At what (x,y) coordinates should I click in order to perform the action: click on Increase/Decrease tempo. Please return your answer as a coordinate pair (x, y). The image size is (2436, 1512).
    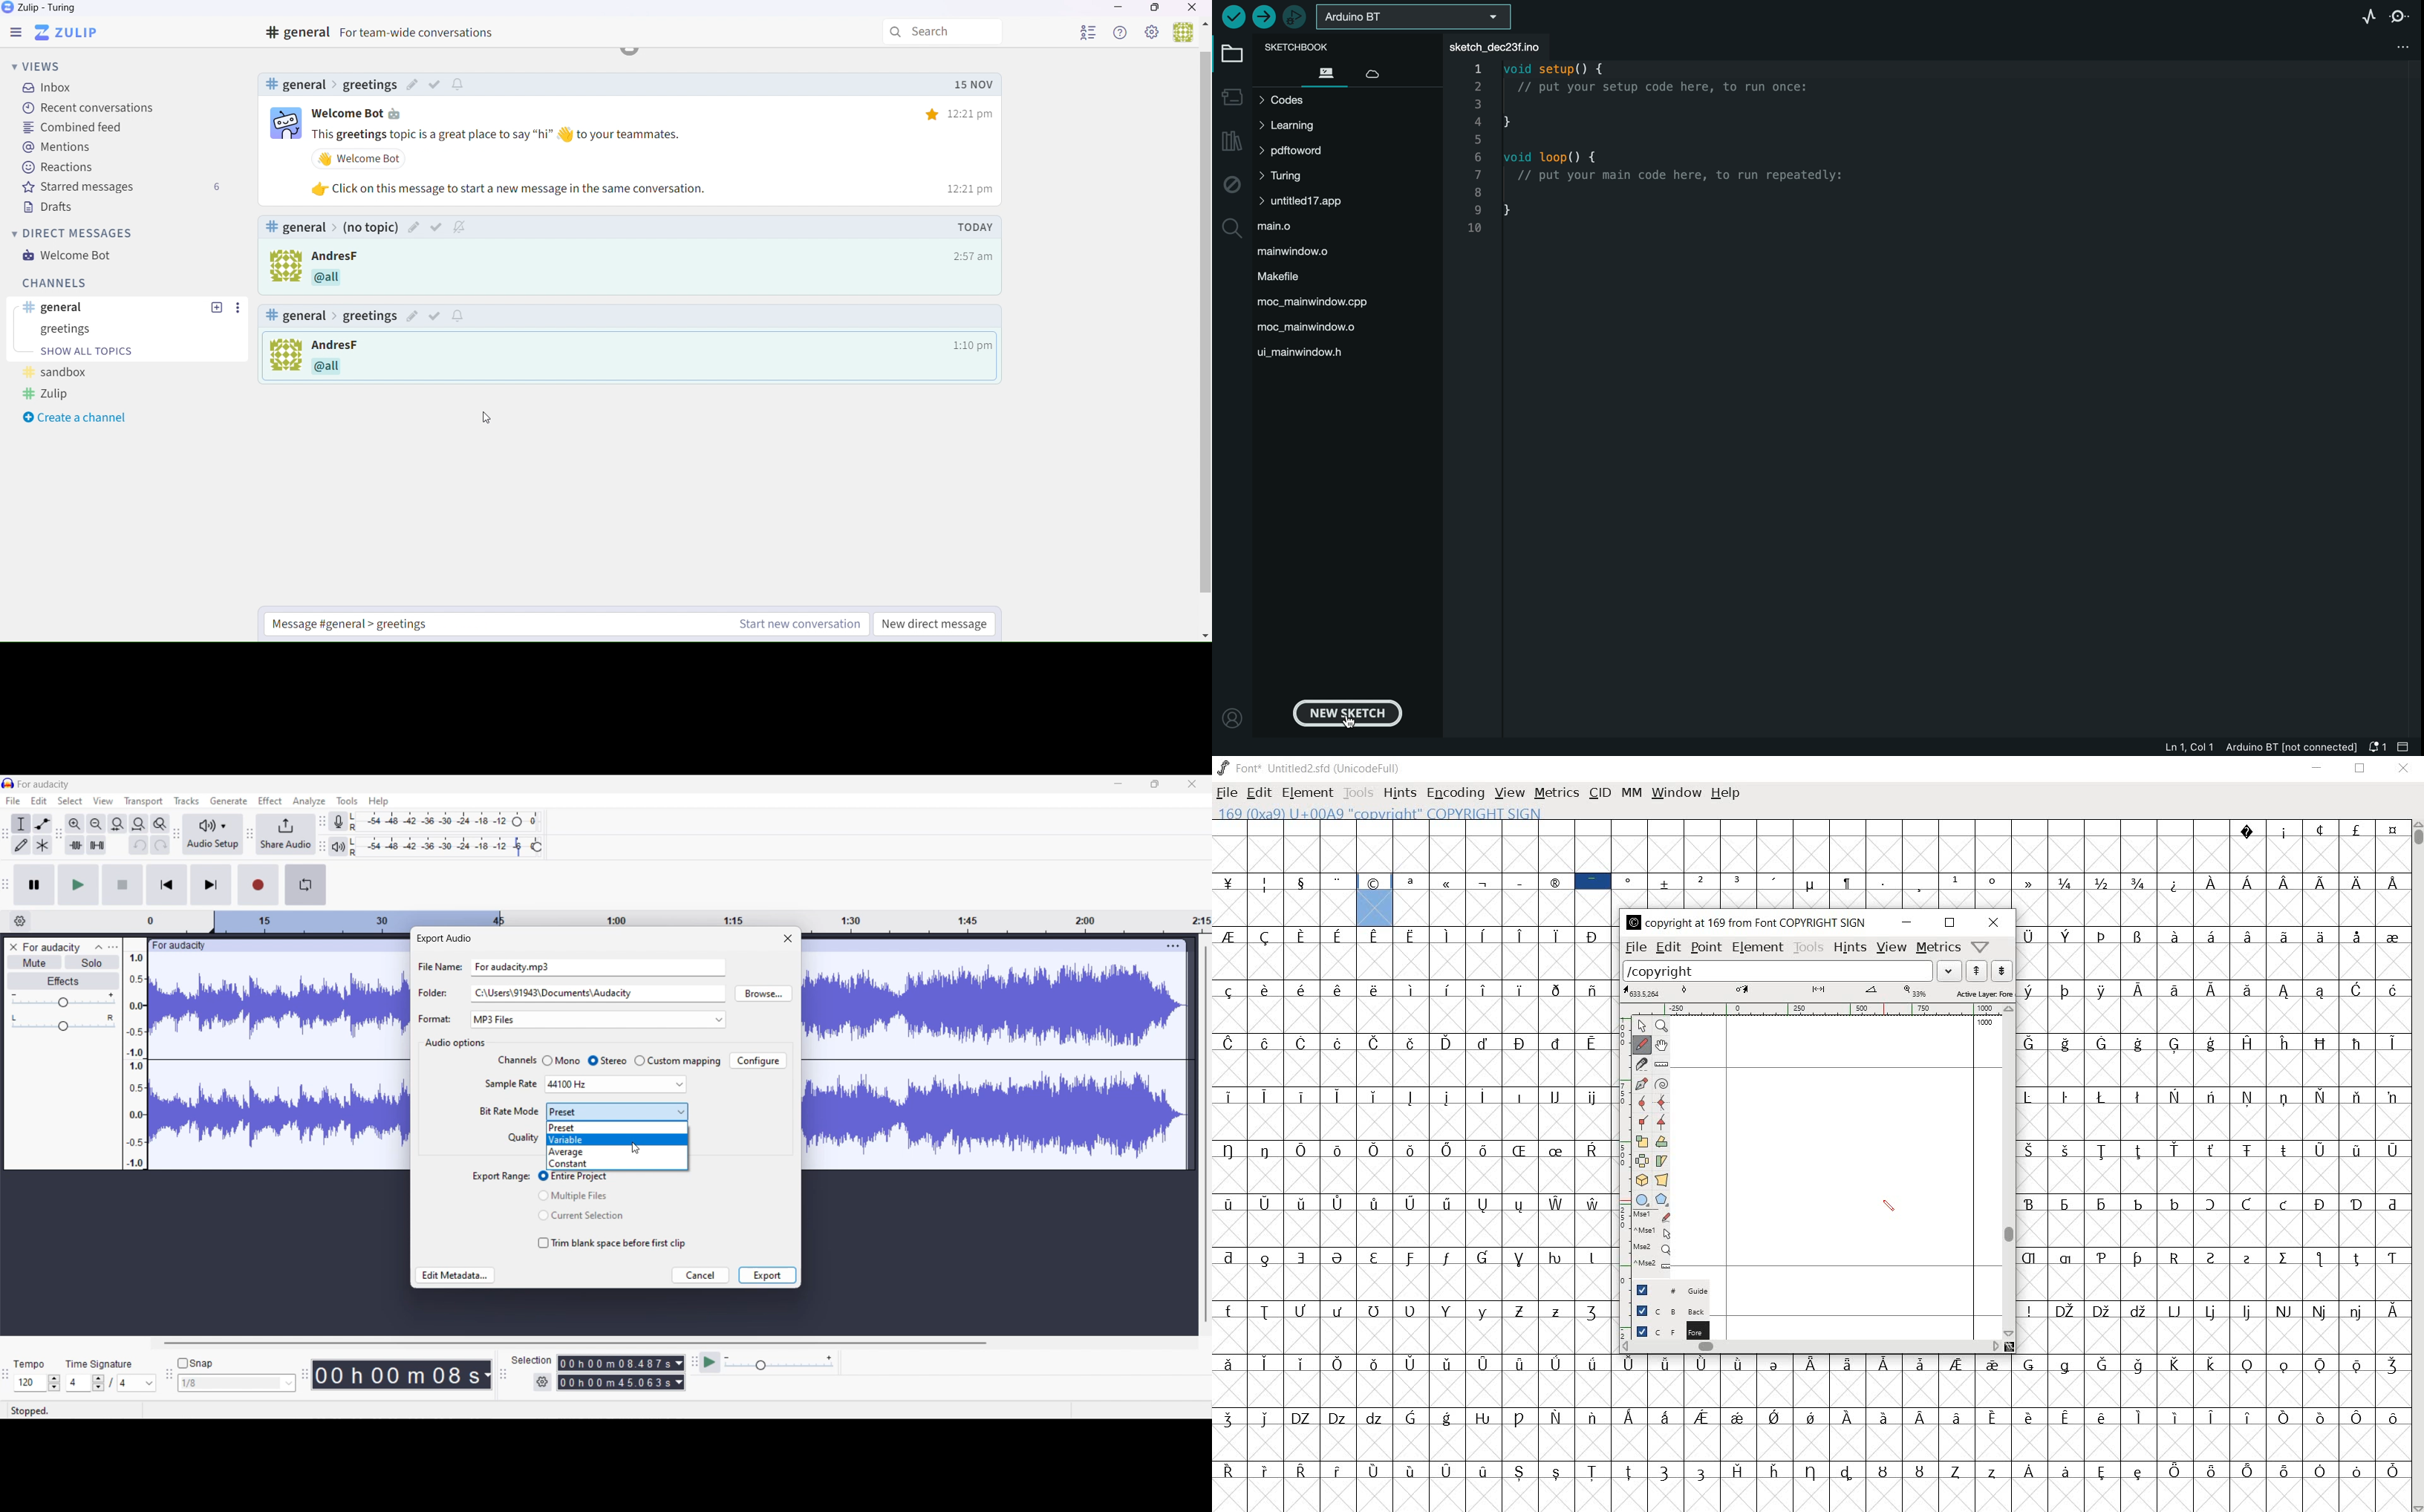
    Looking at the image, I should click on (54, 1383).